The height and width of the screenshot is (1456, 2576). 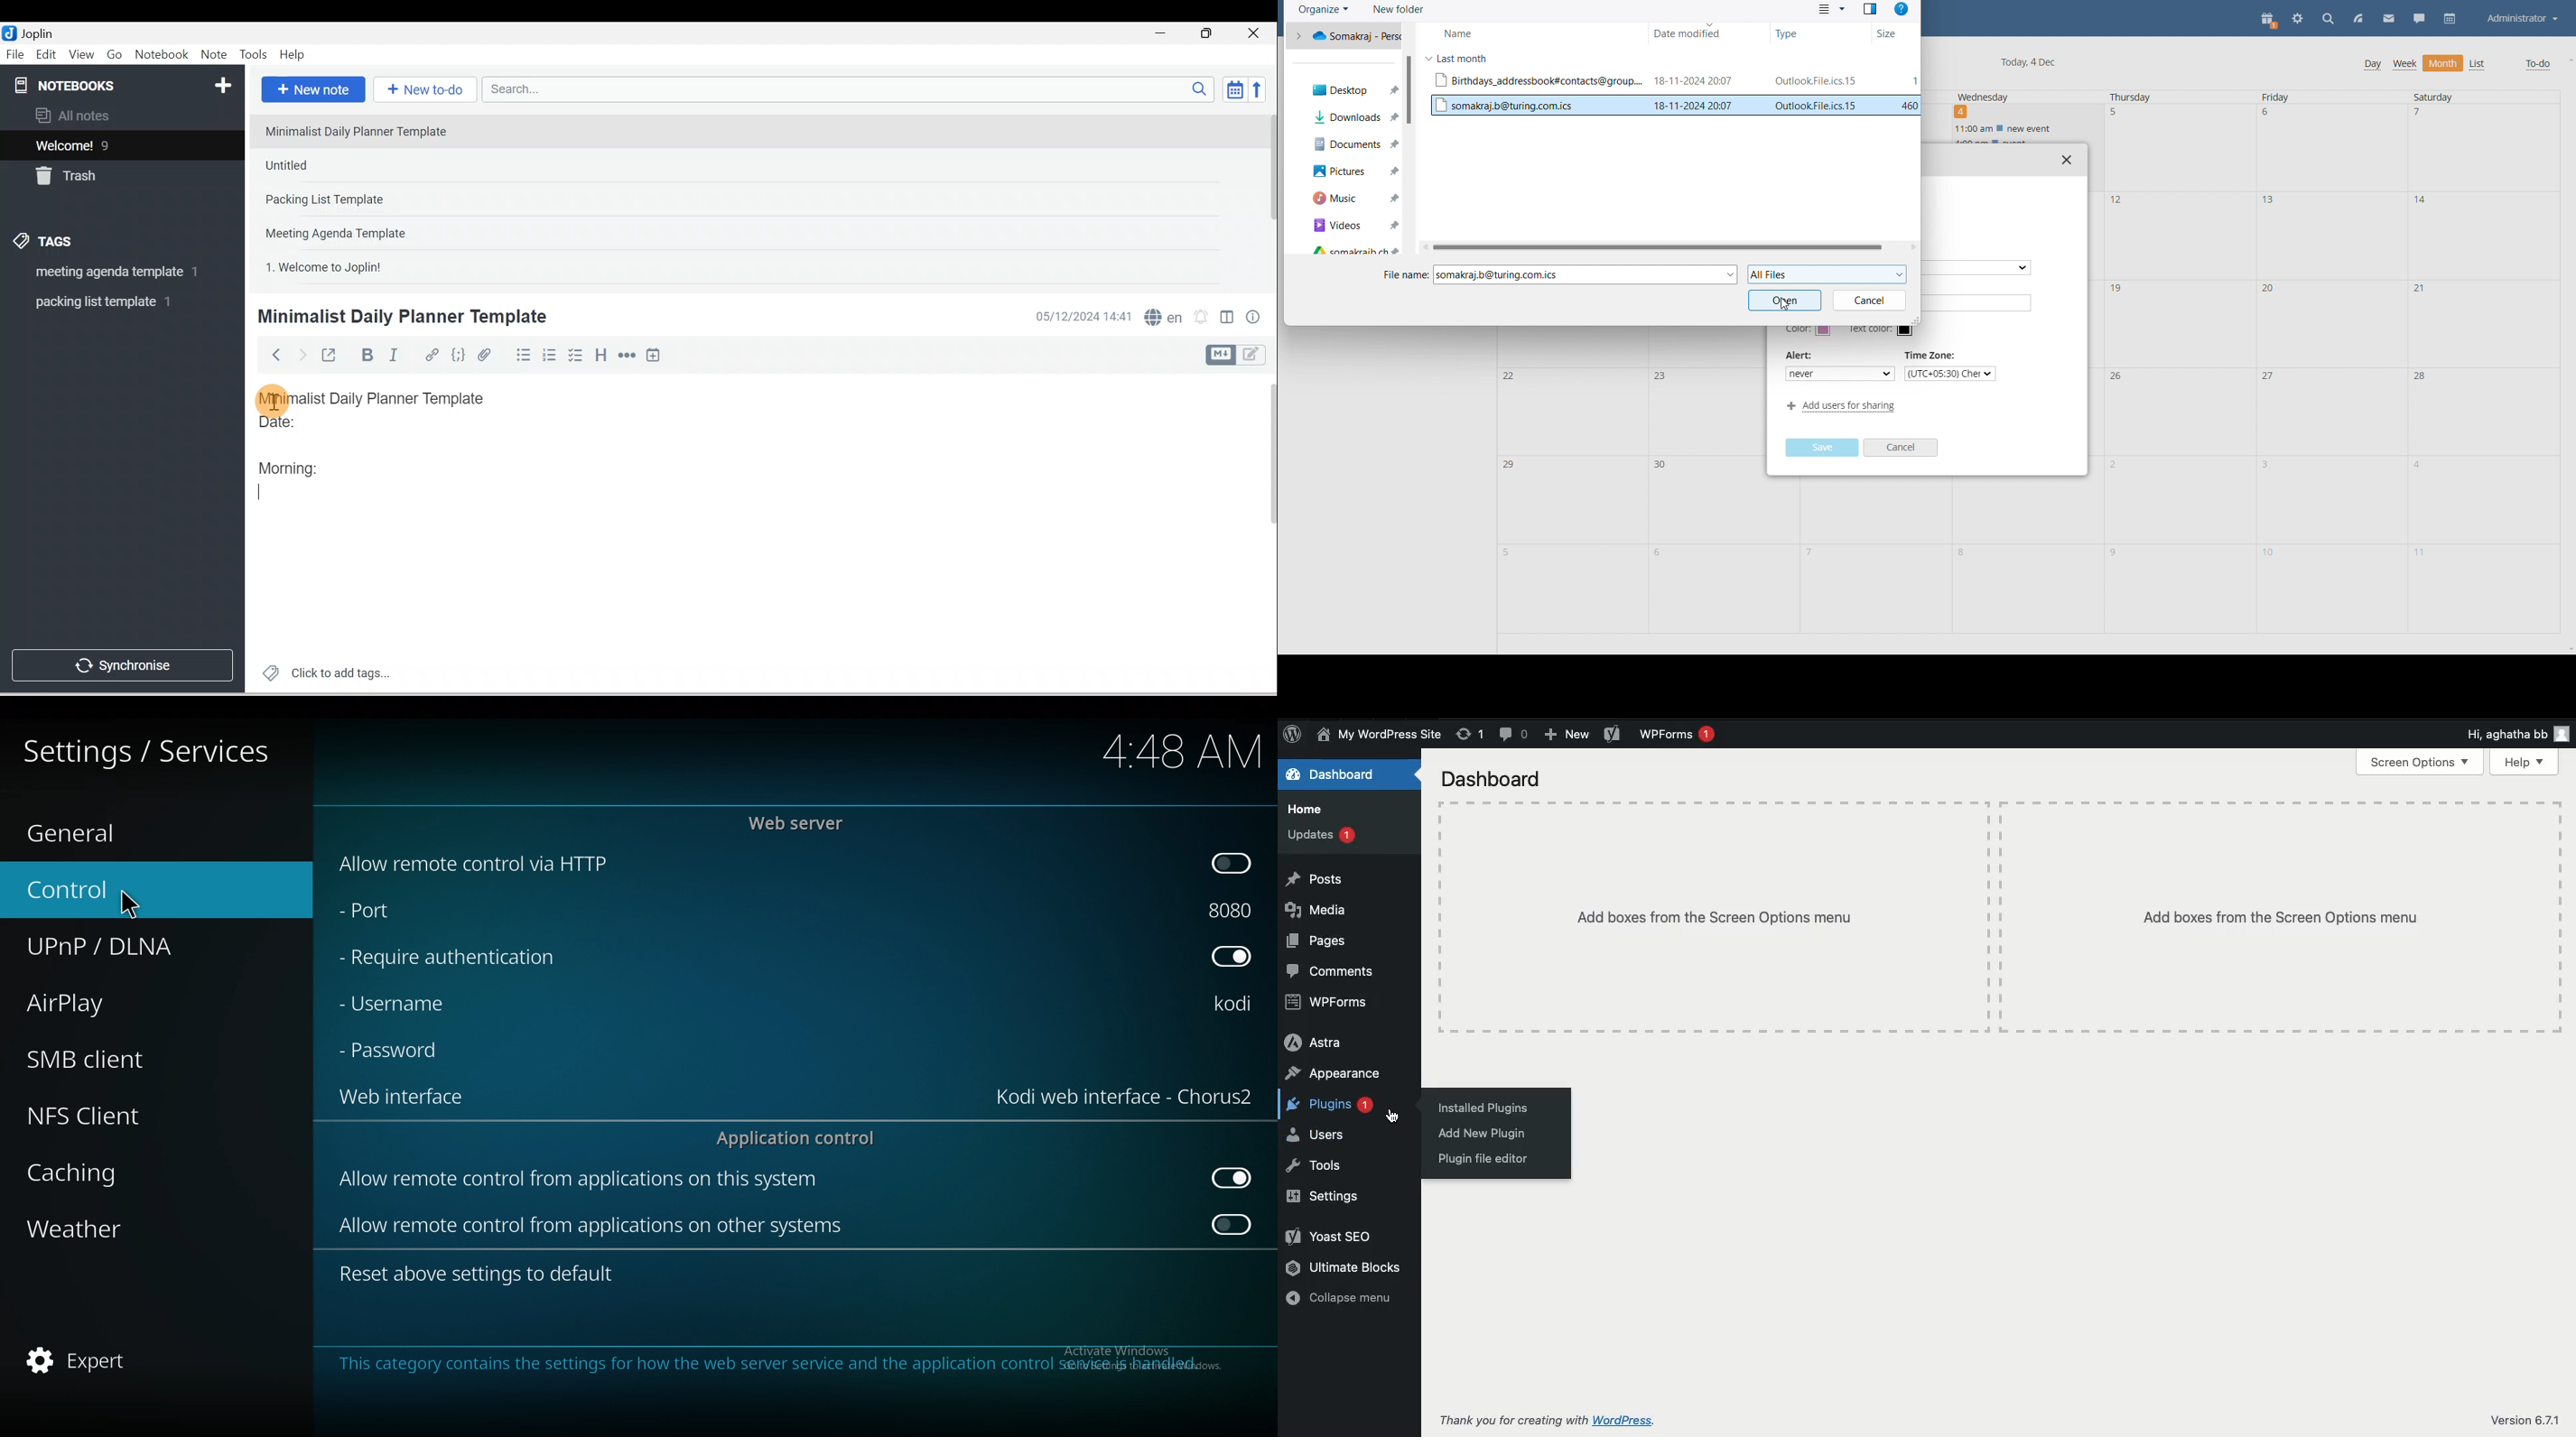 I want to click on web server, so click(x=803, y=822).